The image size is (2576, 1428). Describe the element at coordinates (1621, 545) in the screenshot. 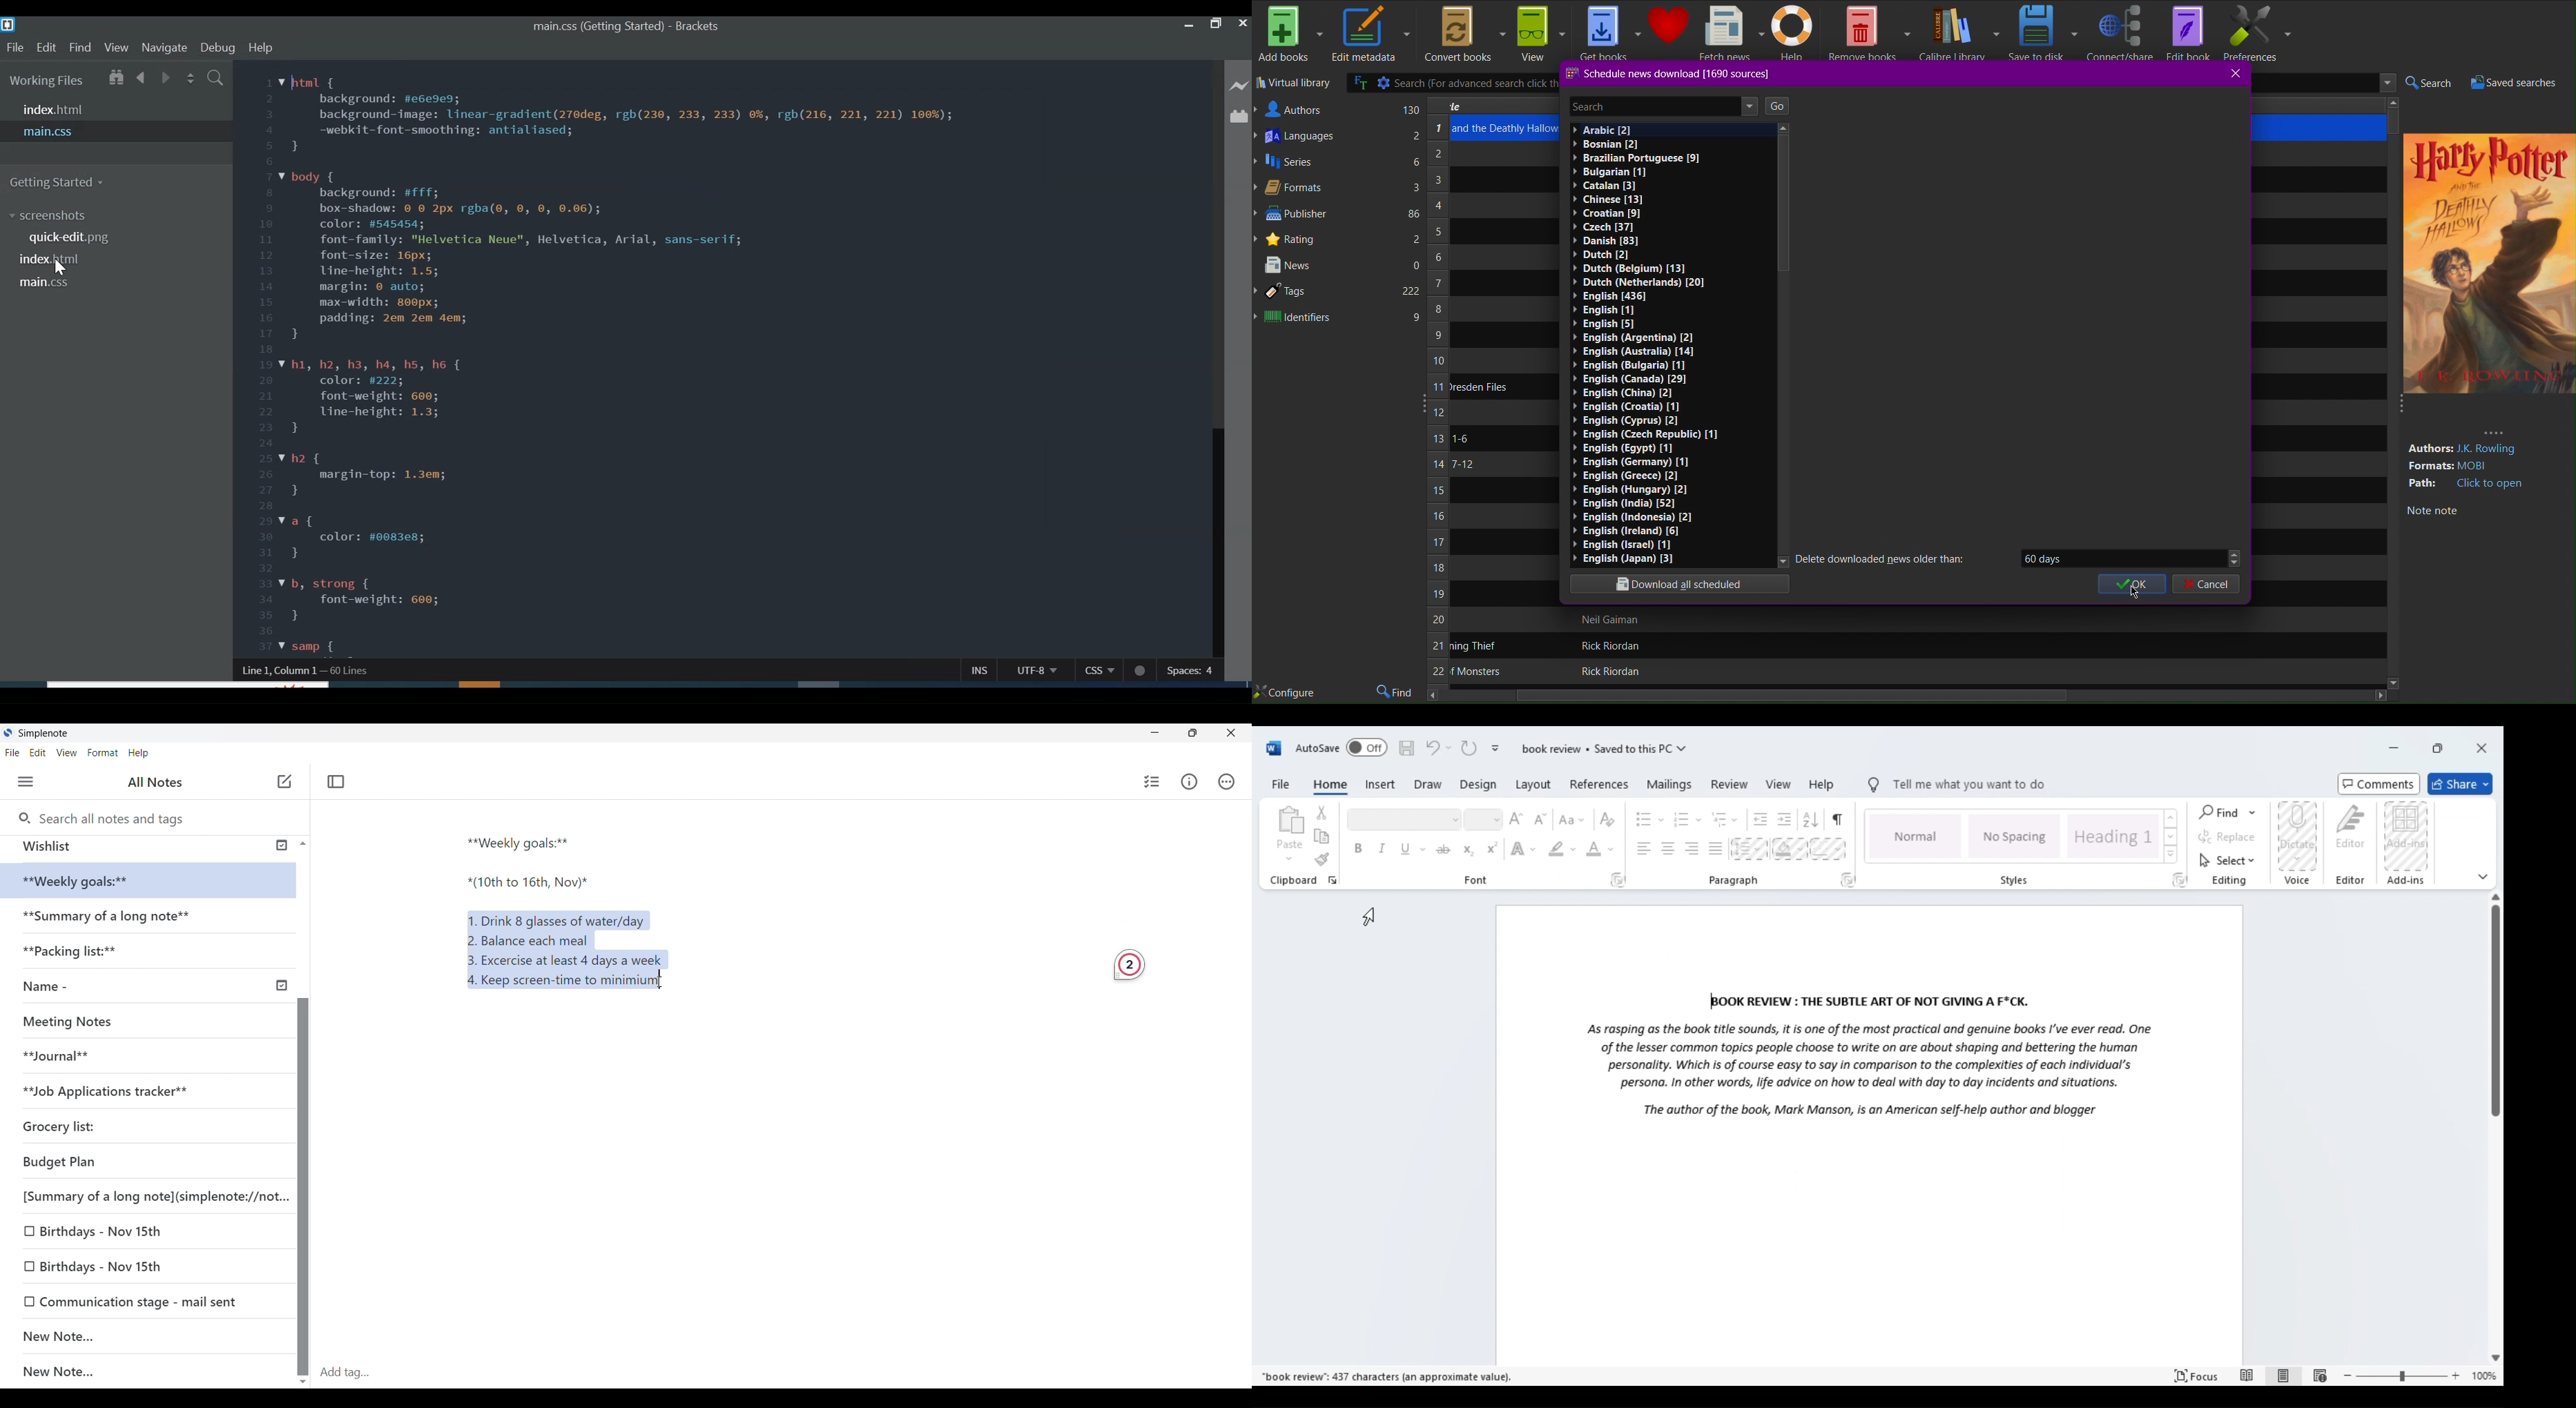

I see `English (israel) [1]` at that location.